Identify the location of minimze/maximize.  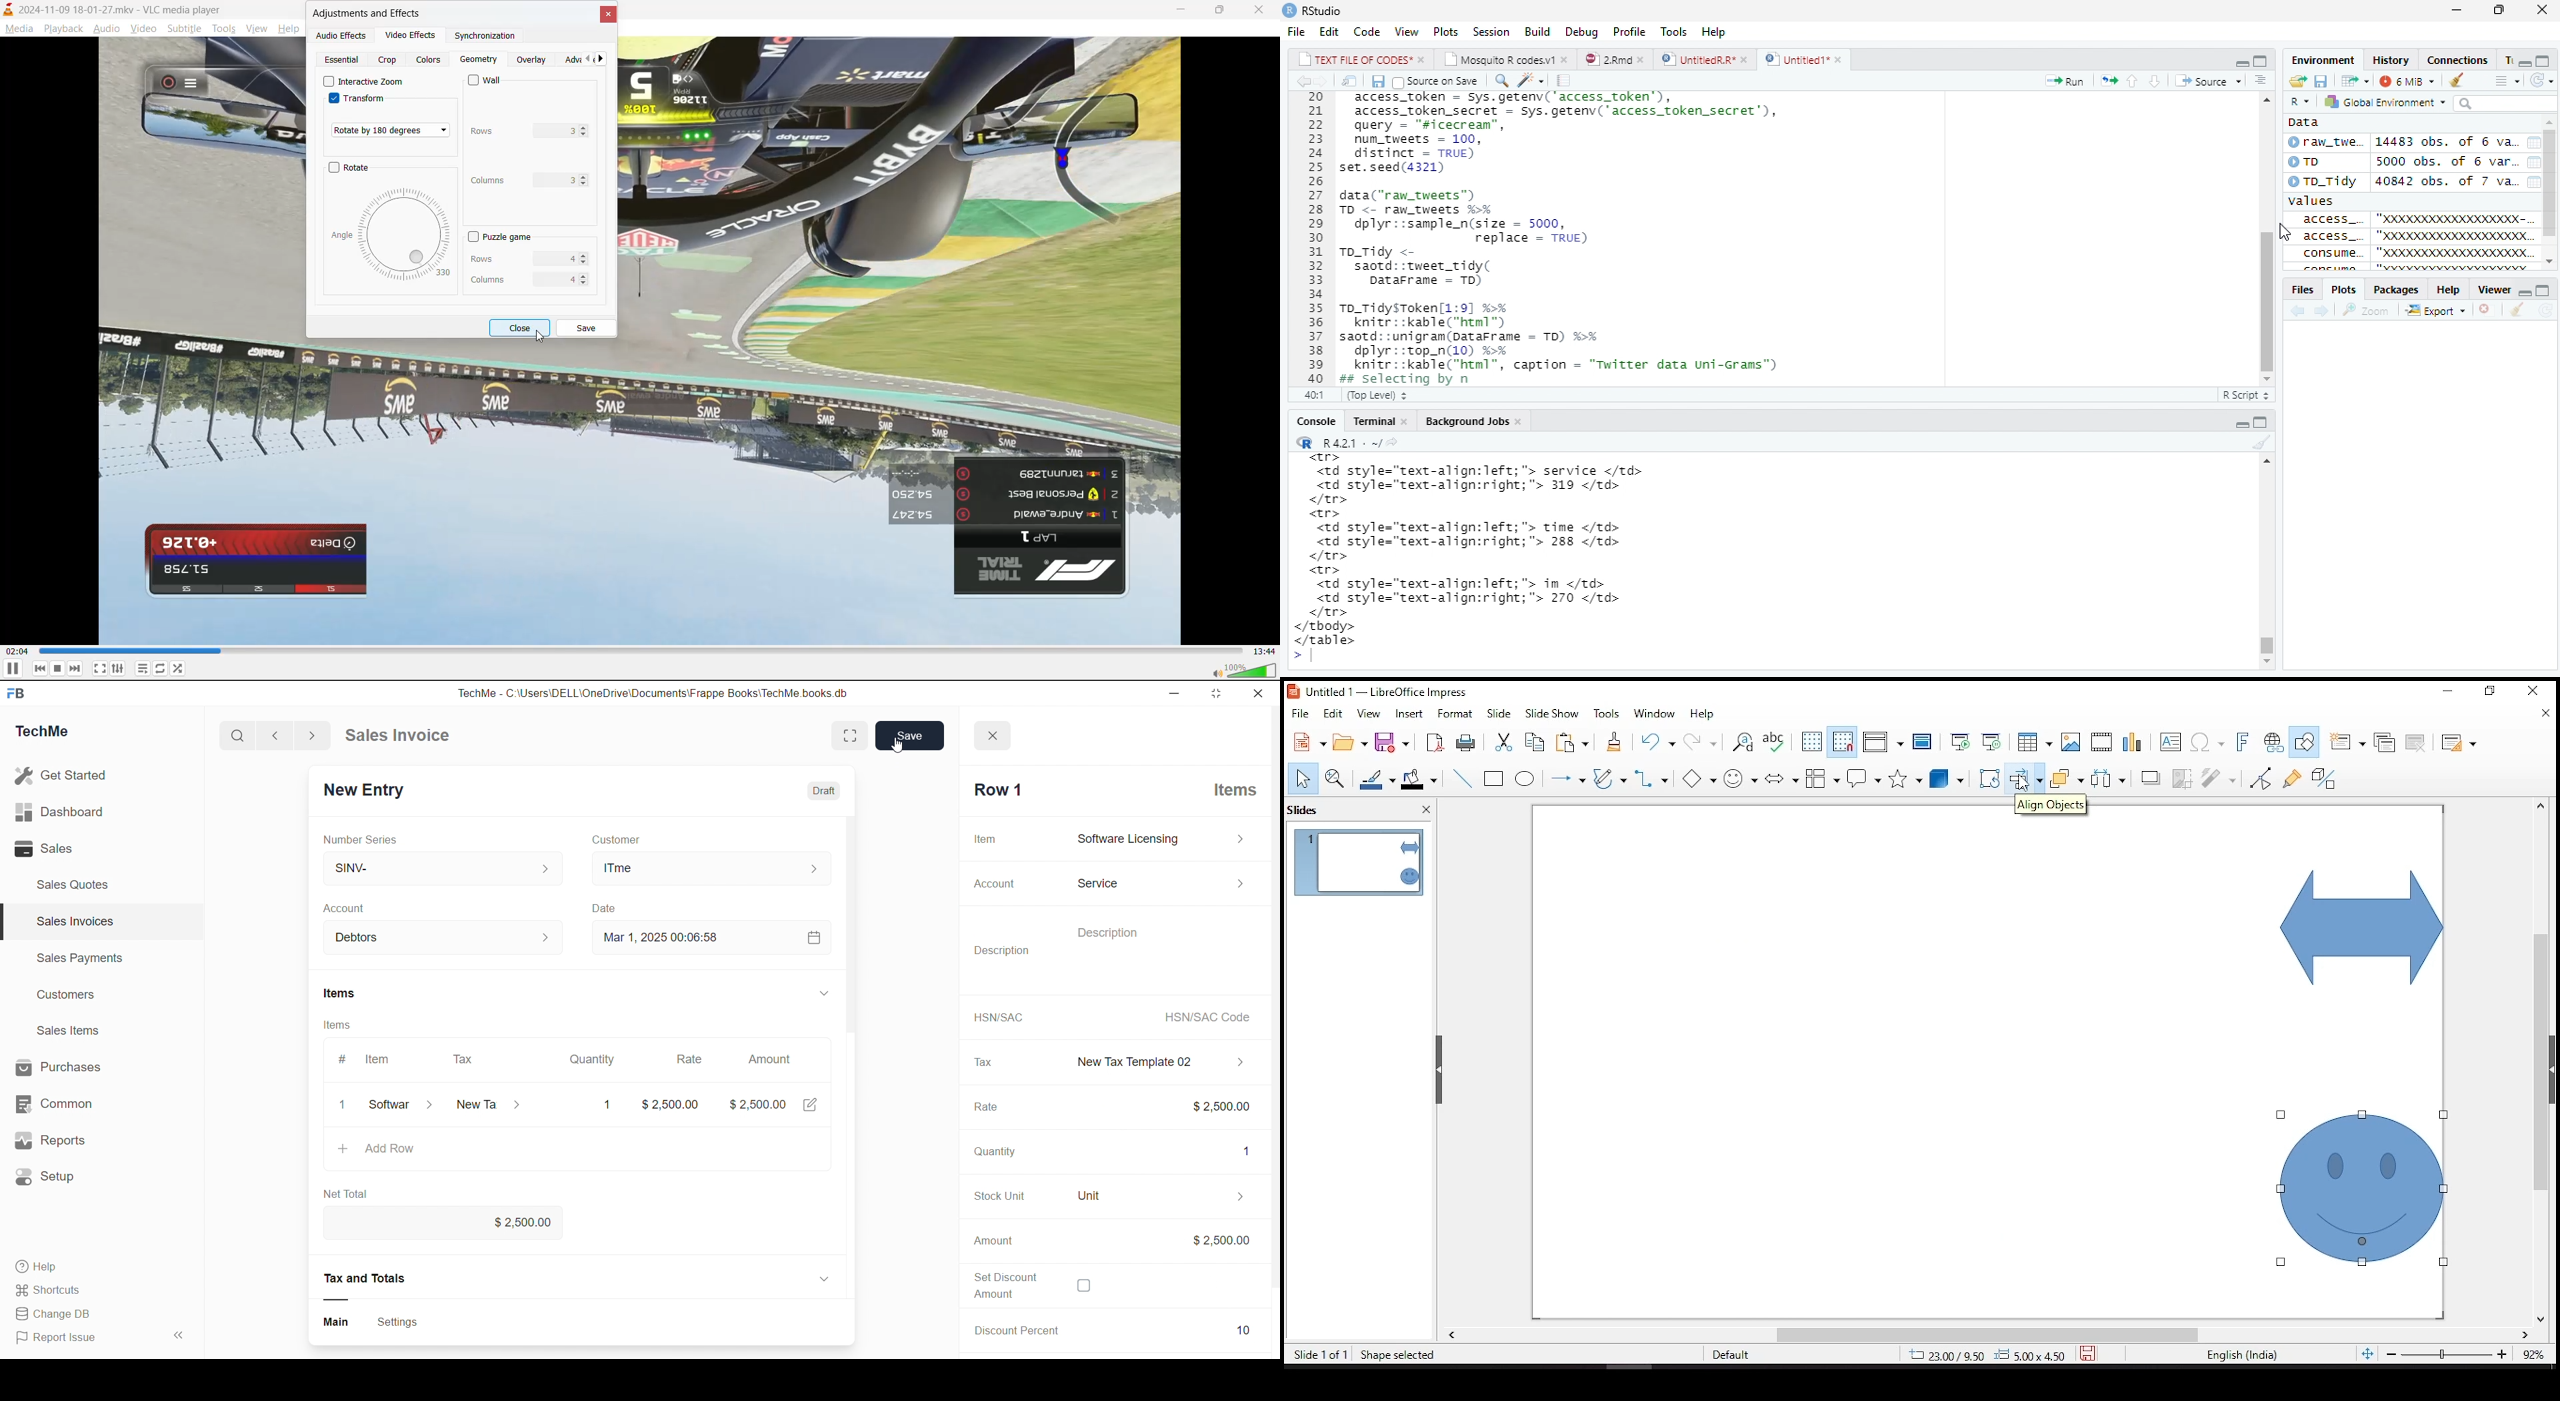
(2240, 59).